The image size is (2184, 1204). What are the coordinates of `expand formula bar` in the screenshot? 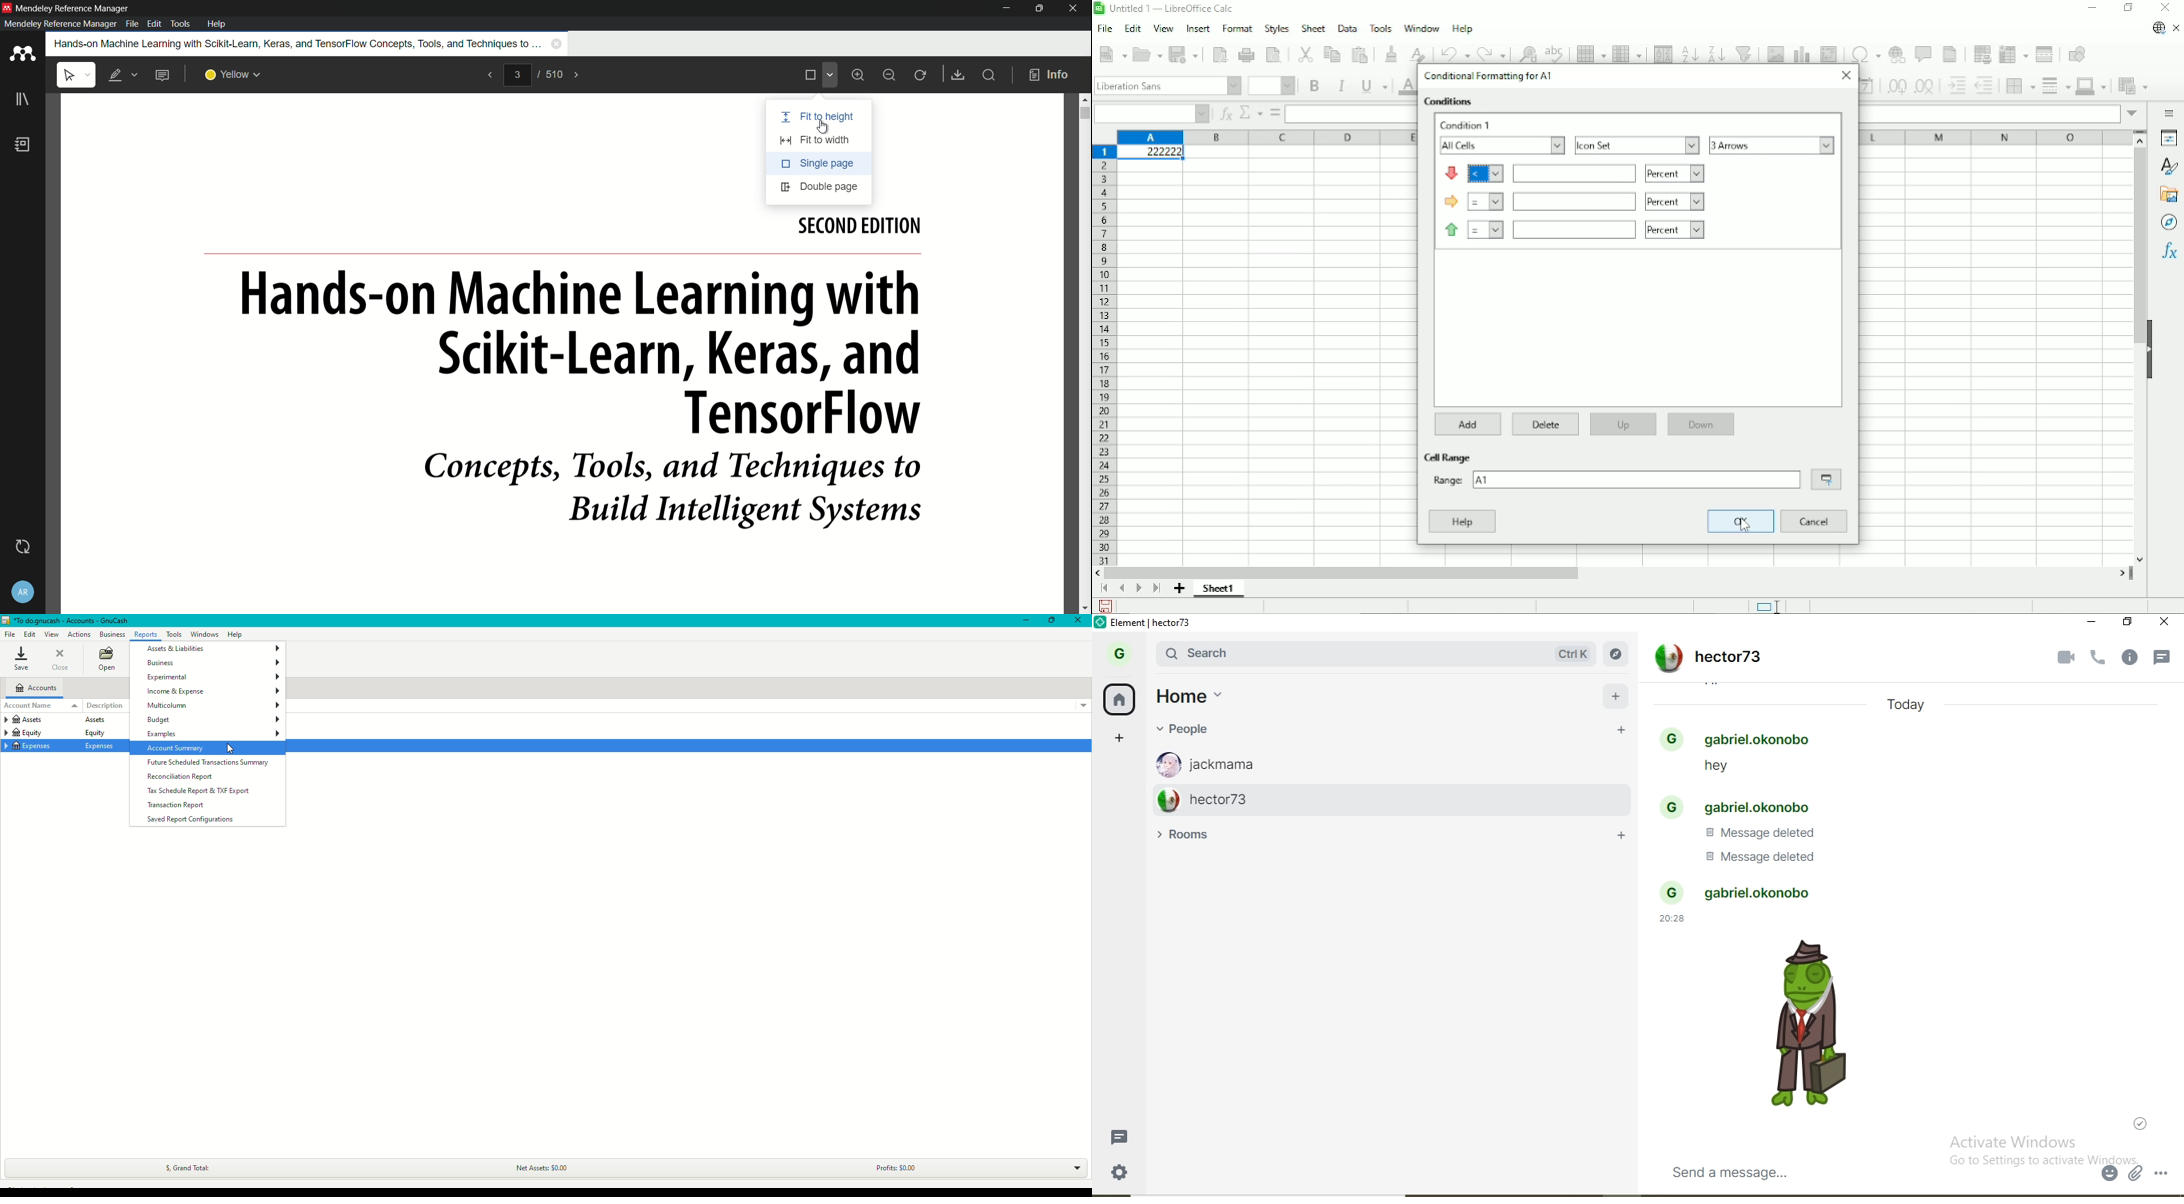 It's located at (2132, 112).